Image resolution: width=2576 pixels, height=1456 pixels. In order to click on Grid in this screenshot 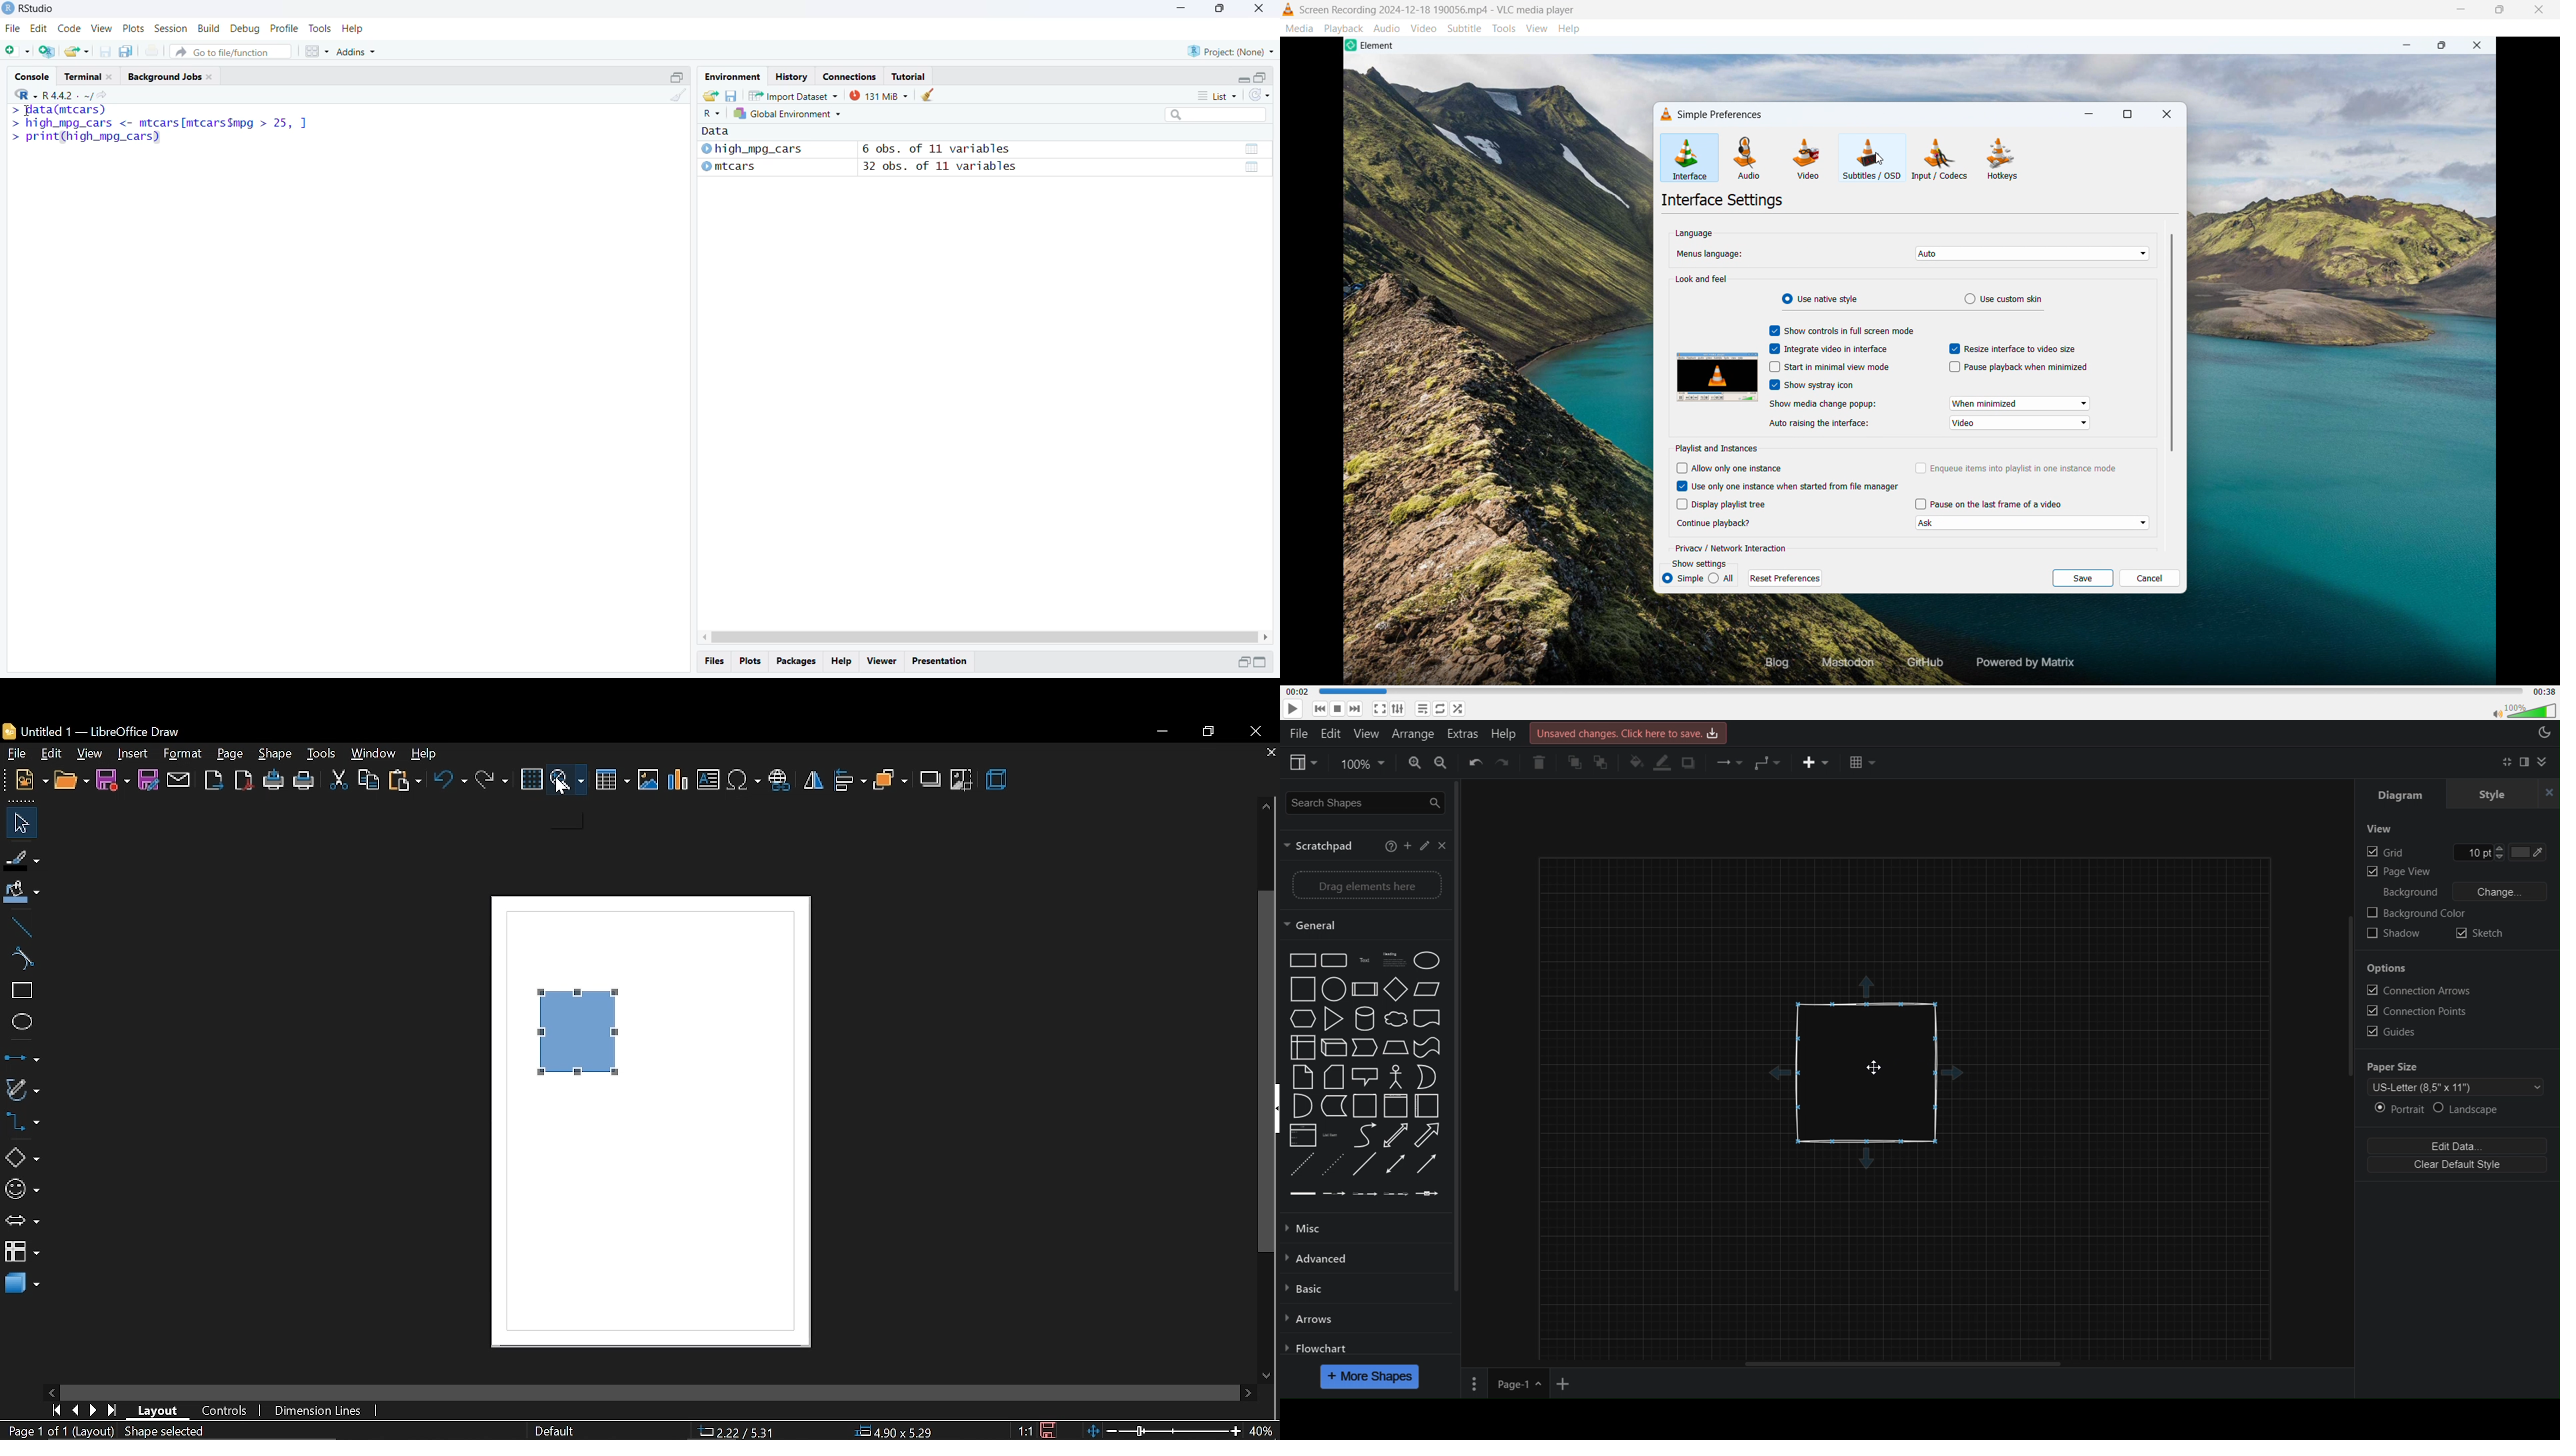, I will do `click(2386, 852)`.